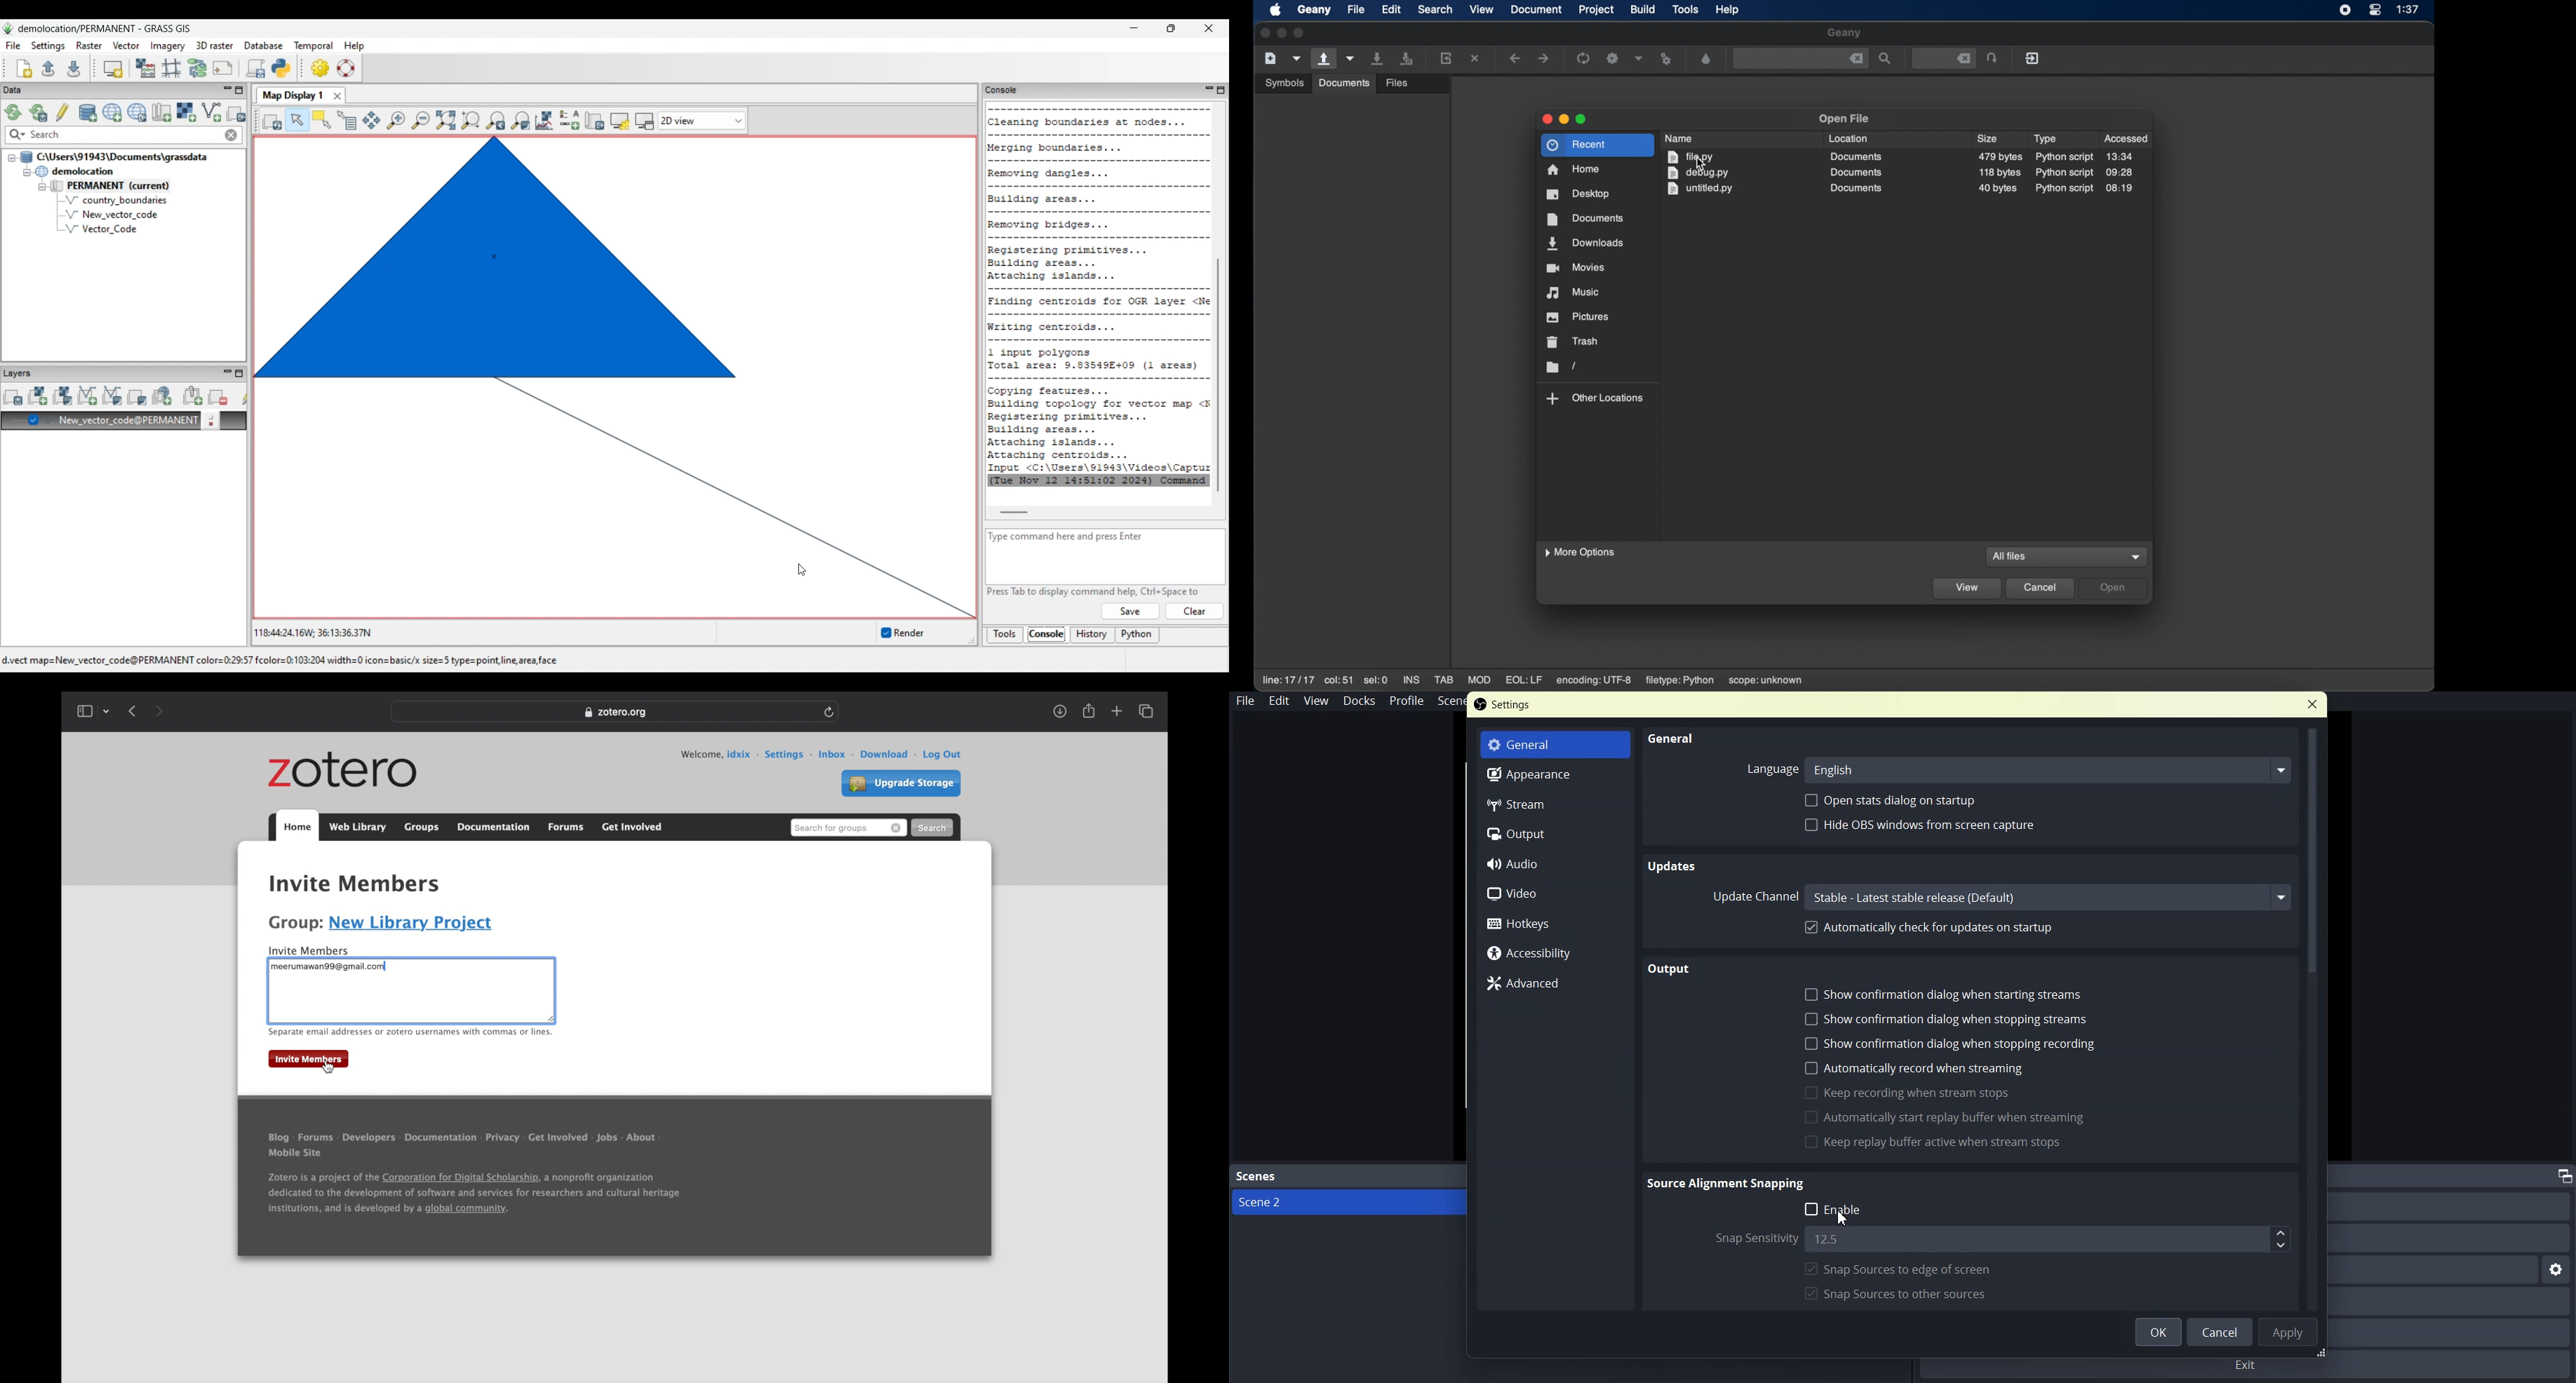 The image size is (2576, 1400). I want to click on Map Display 1 tab, so click(291, 94).